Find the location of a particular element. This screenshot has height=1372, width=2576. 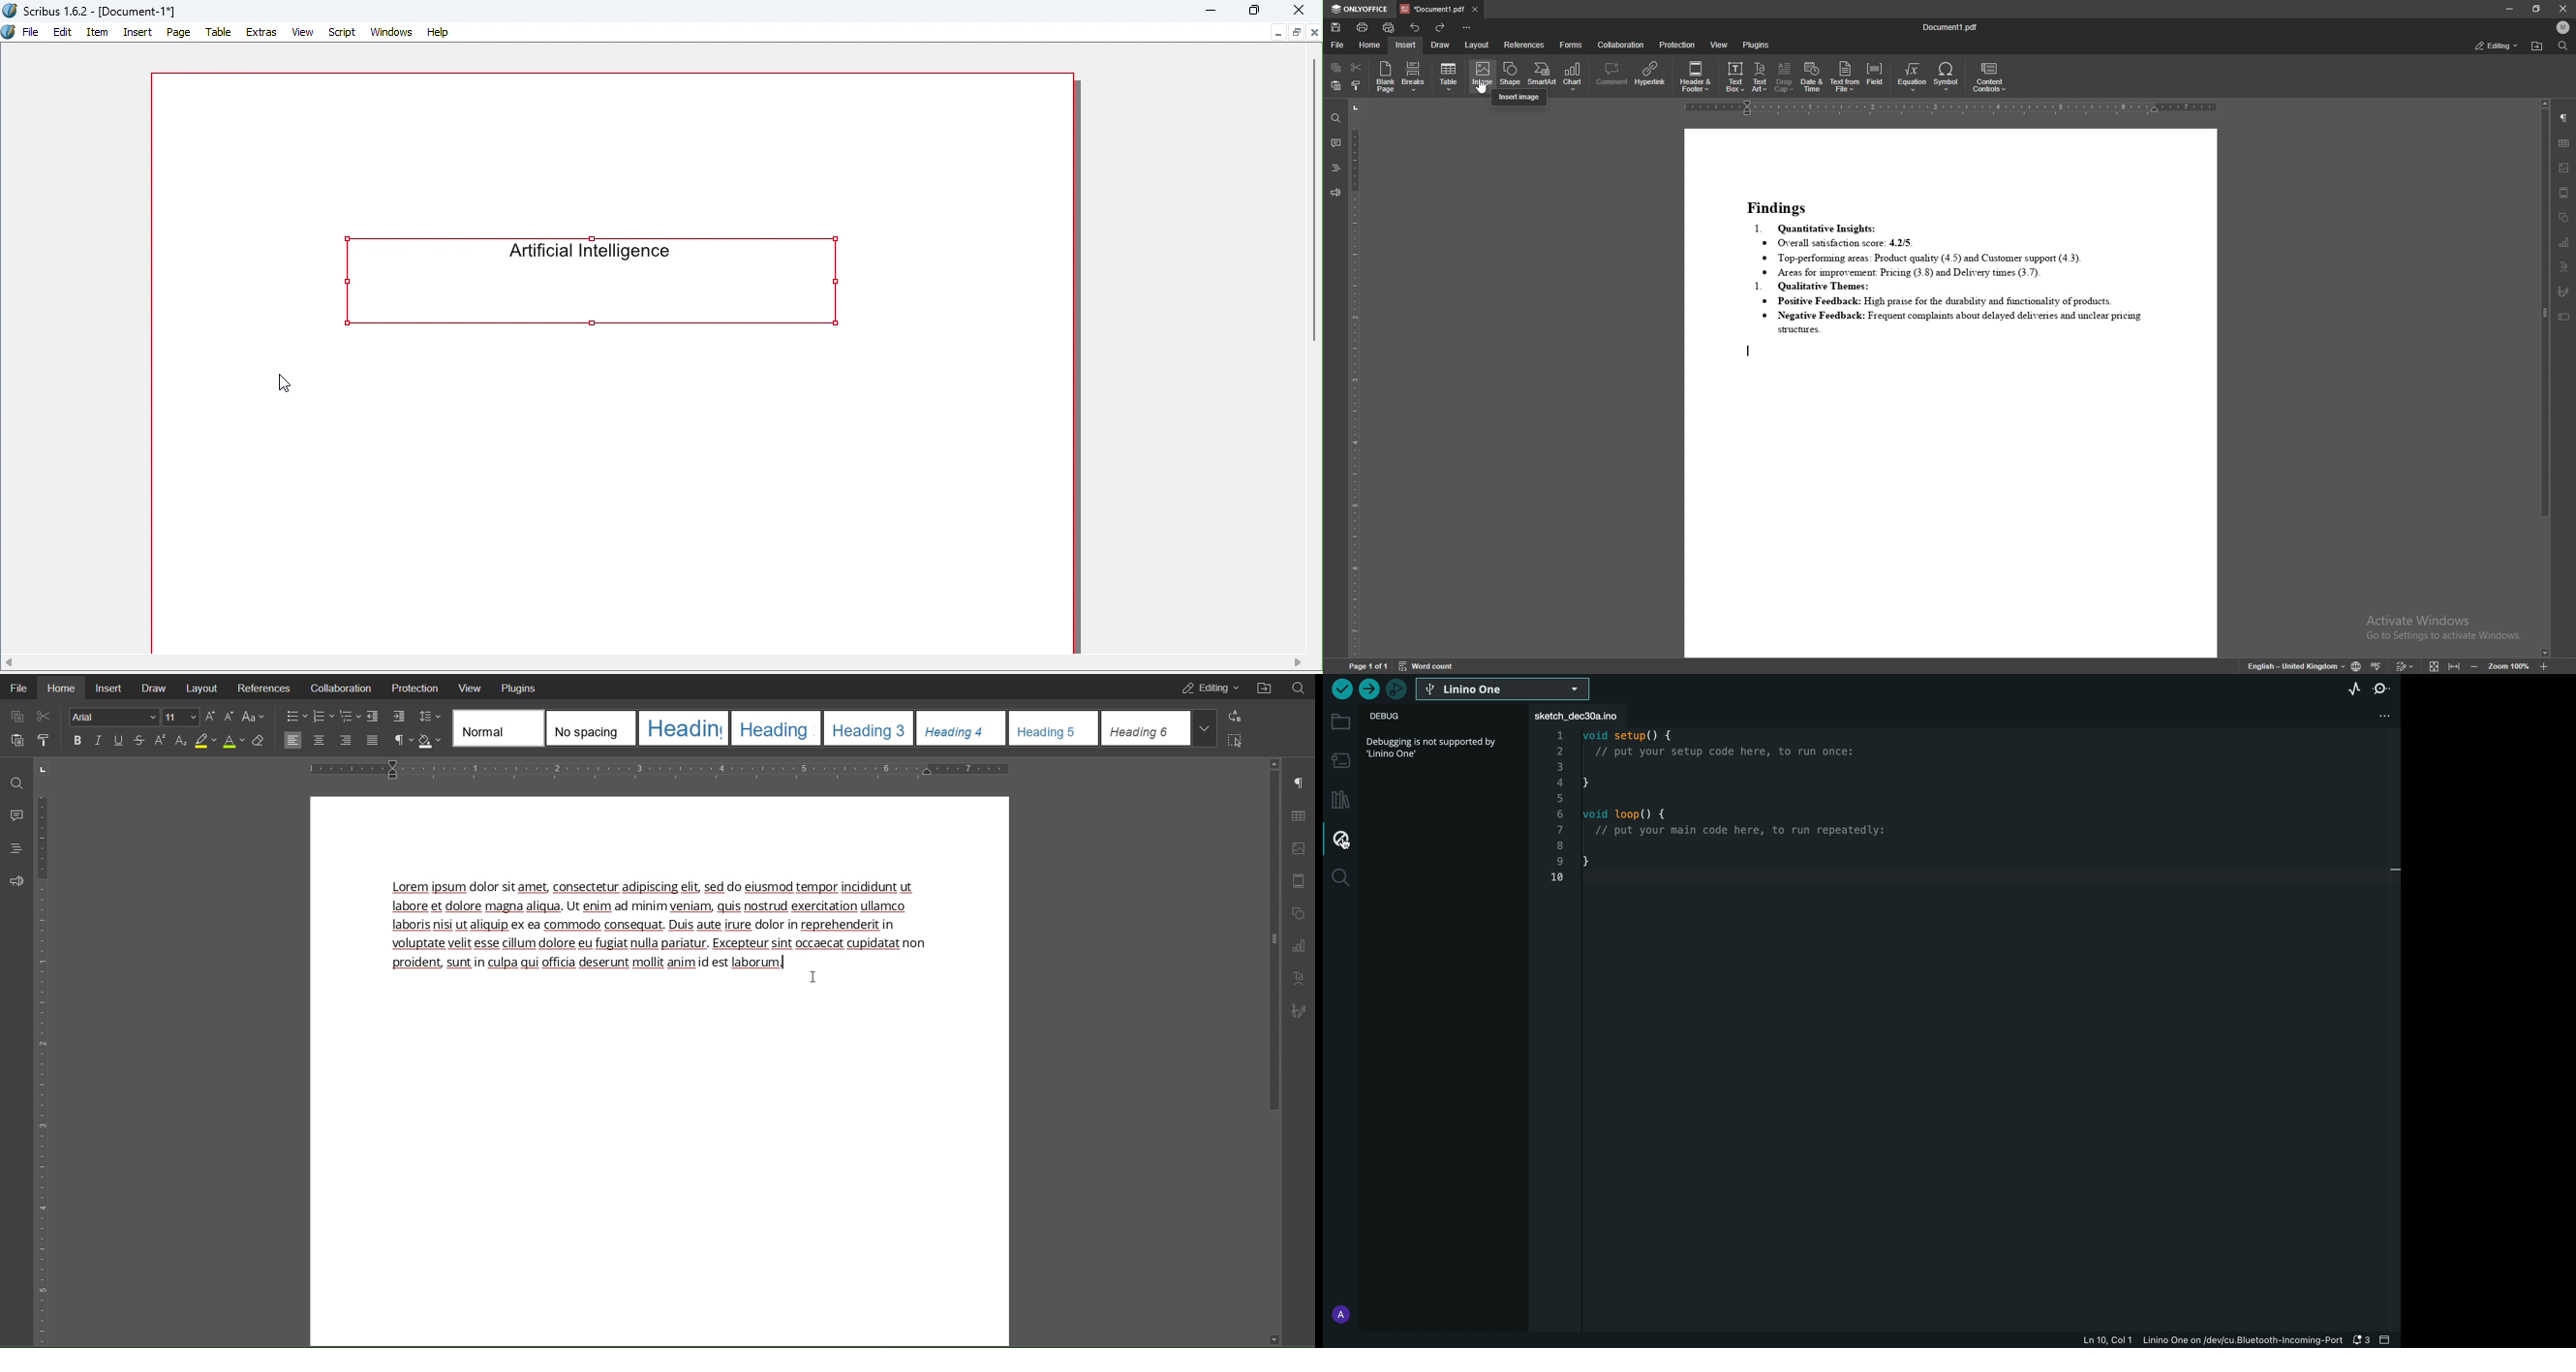

text from file is located at coordinates (1845, 77).